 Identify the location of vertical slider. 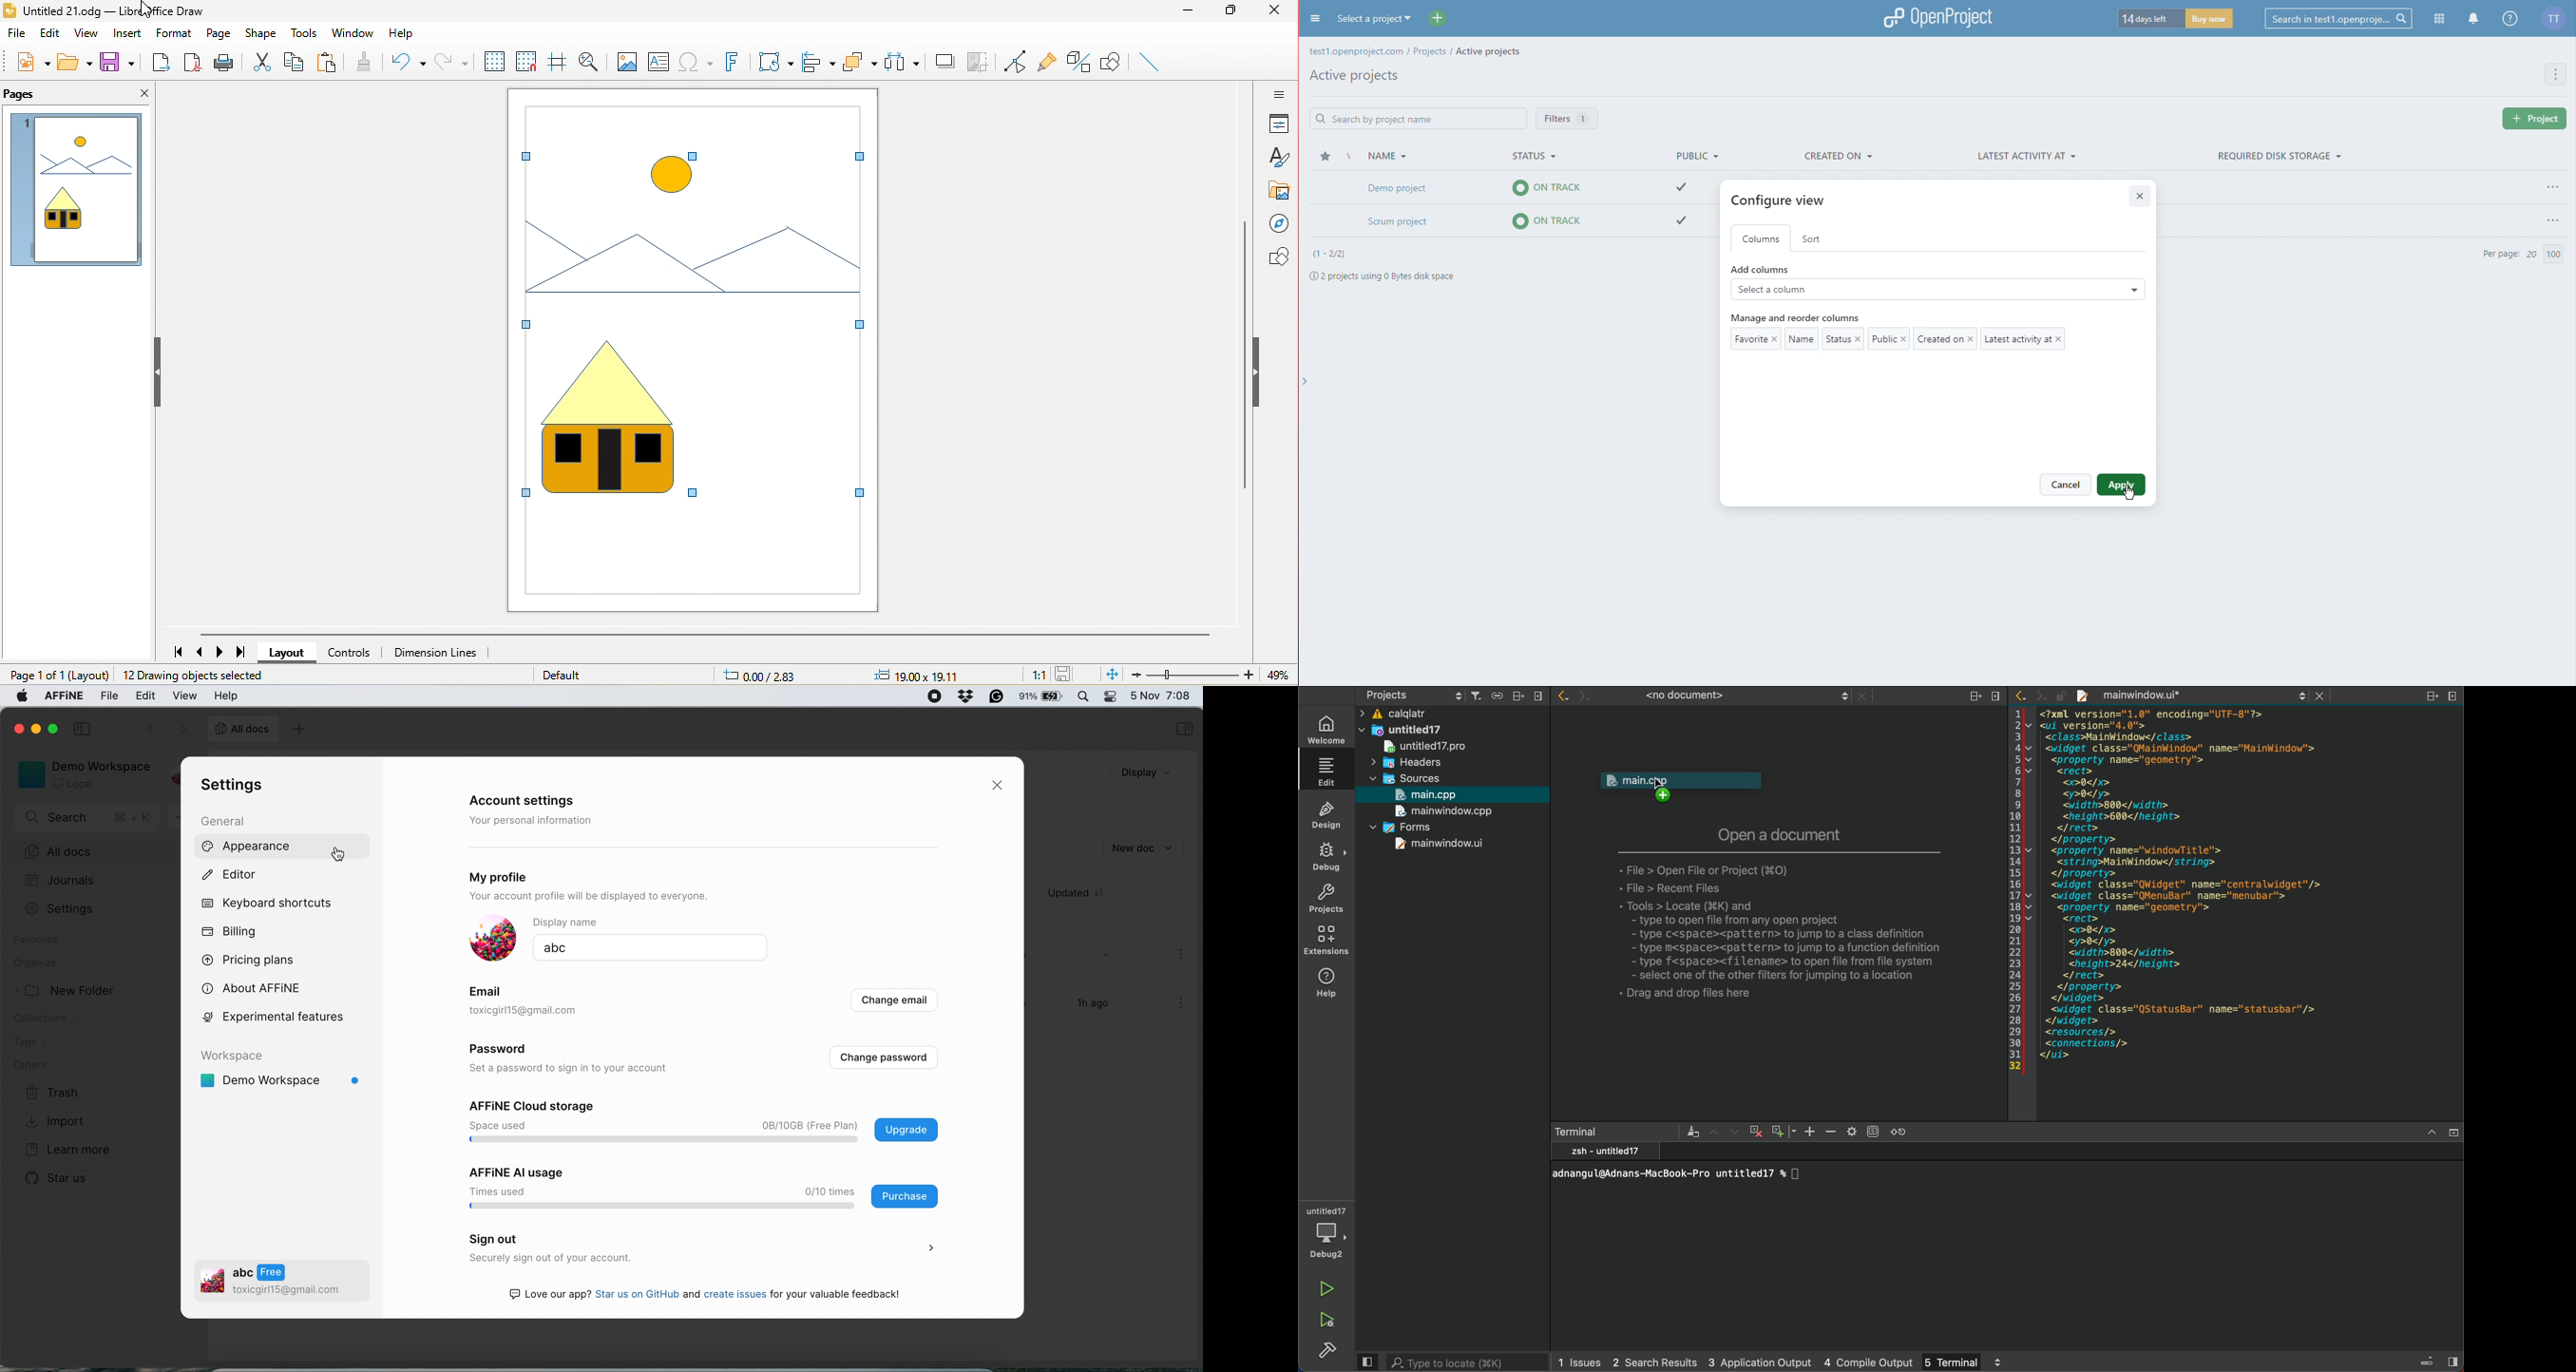
(1245, 354).